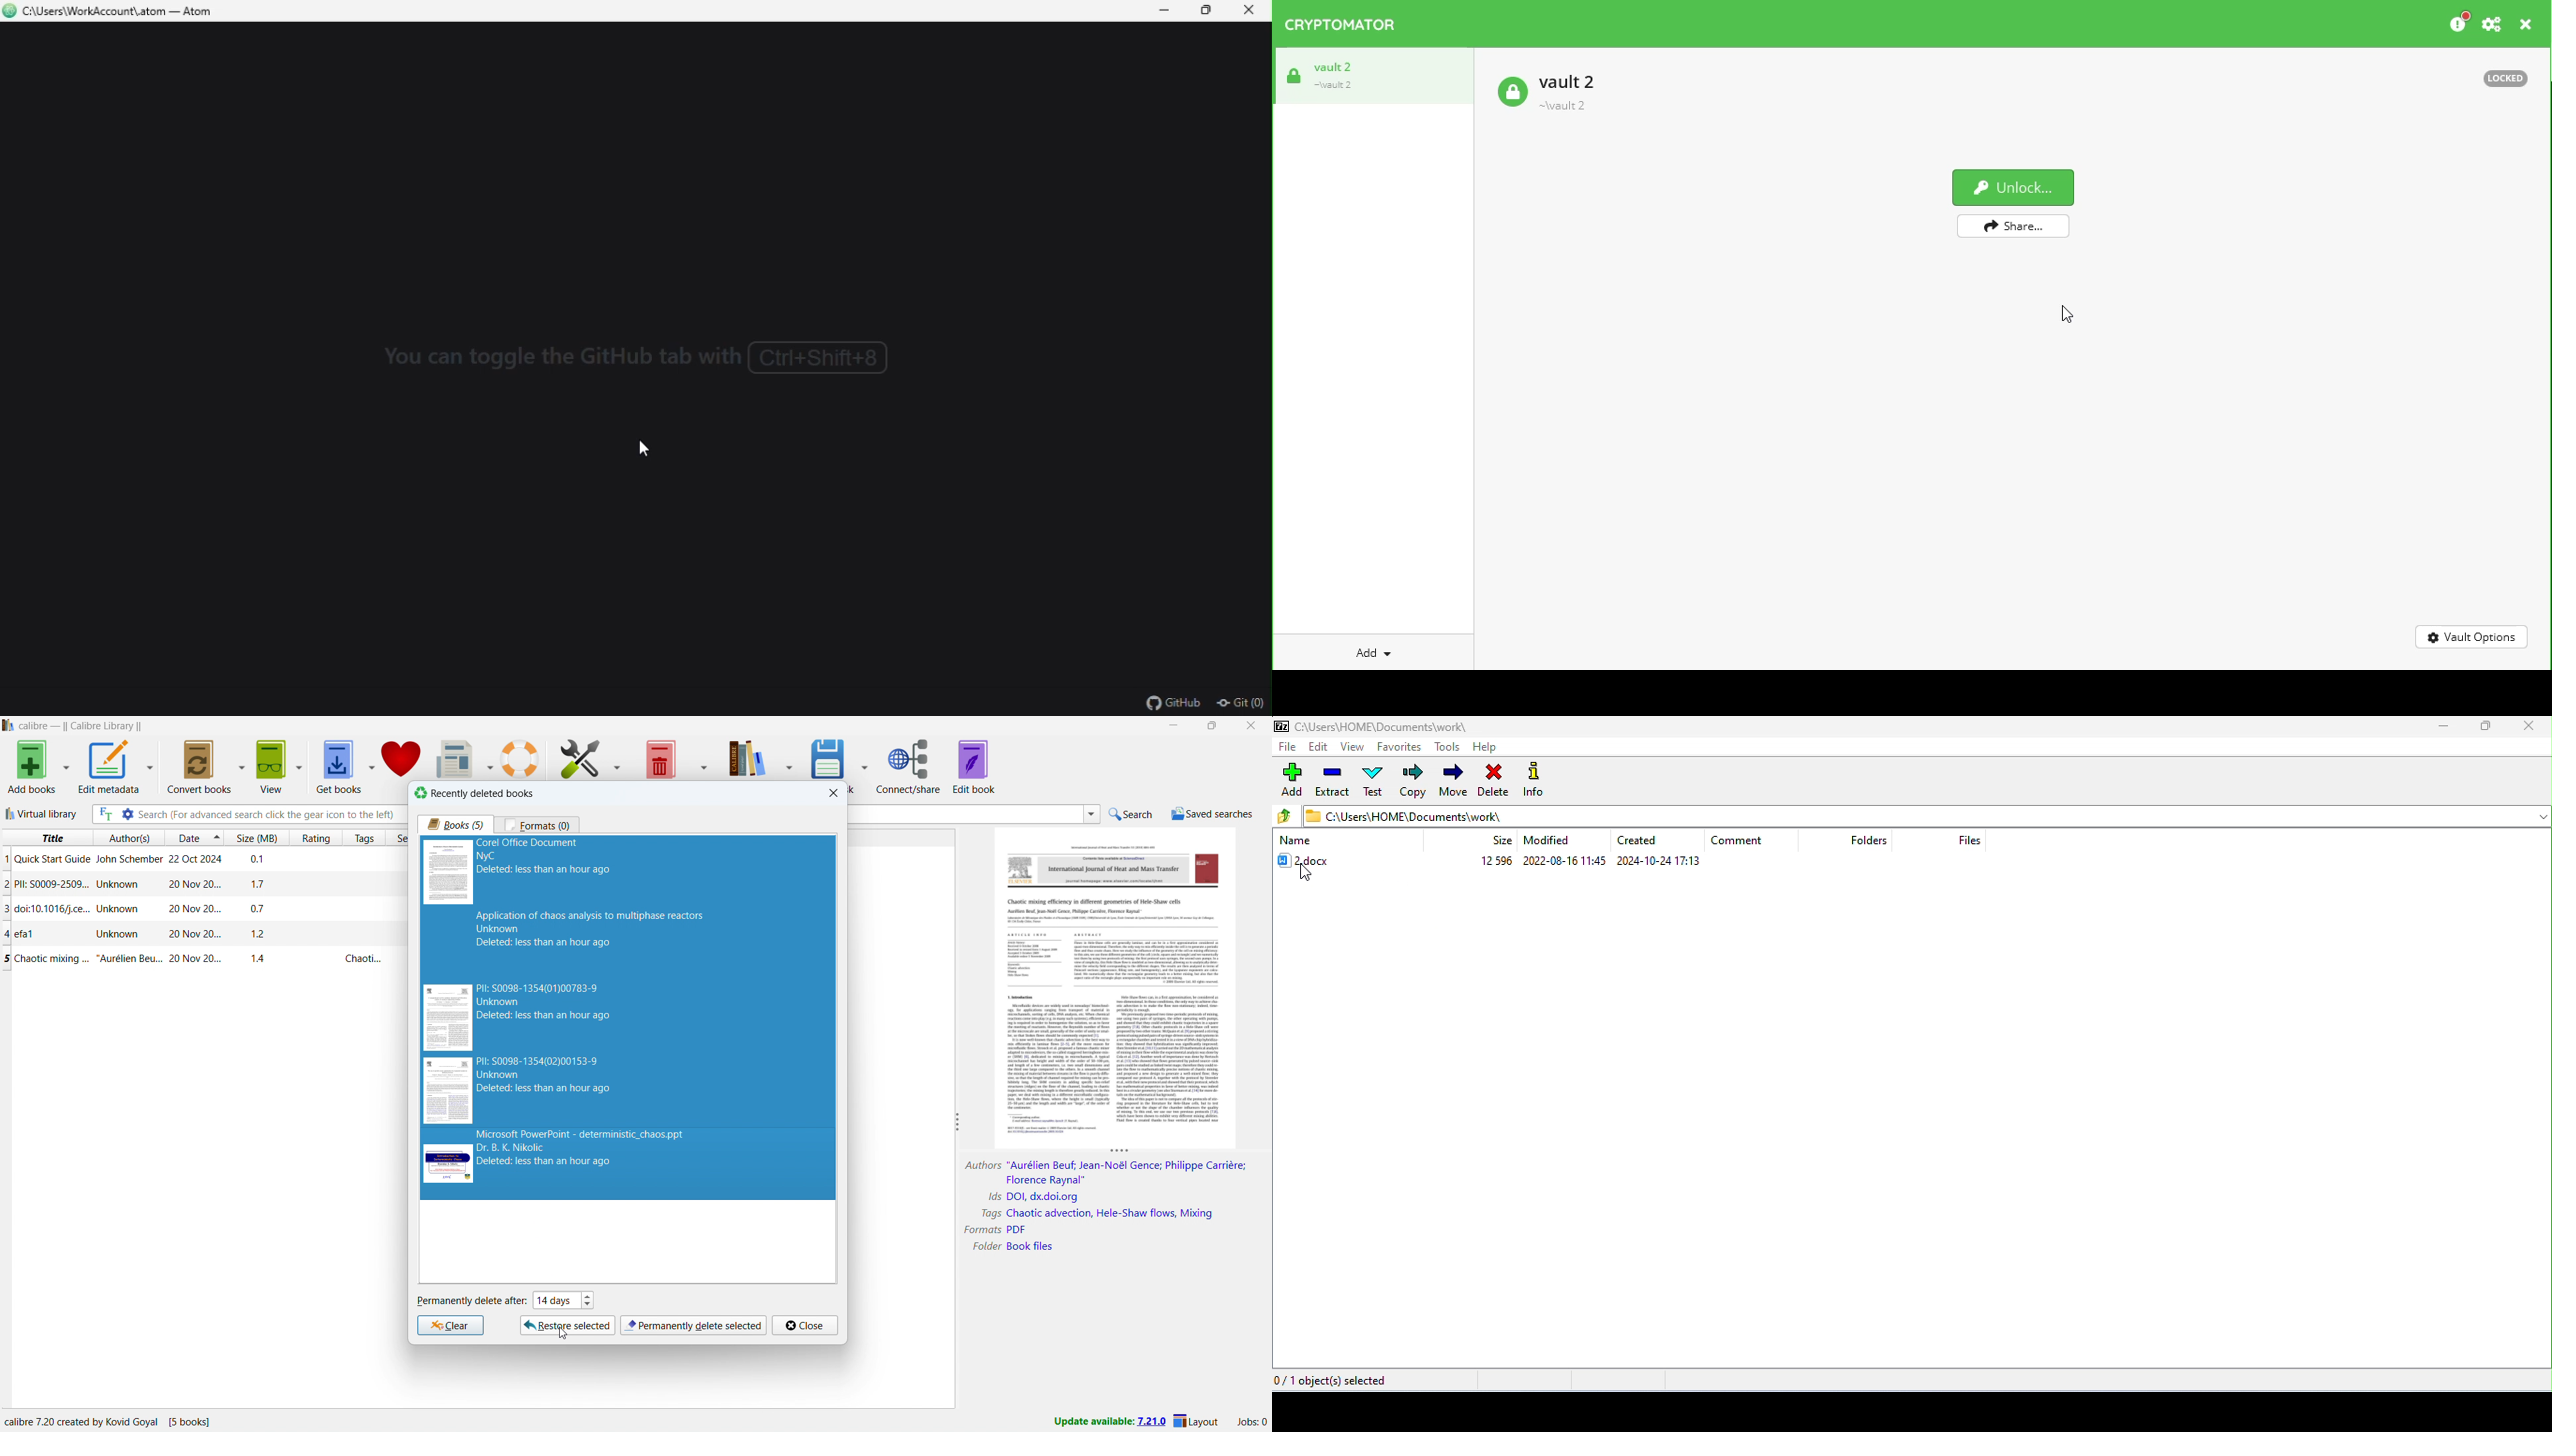  Describe the element at coordinates (402, 758) in the screenshot. I see `donate to calibre` at that location.